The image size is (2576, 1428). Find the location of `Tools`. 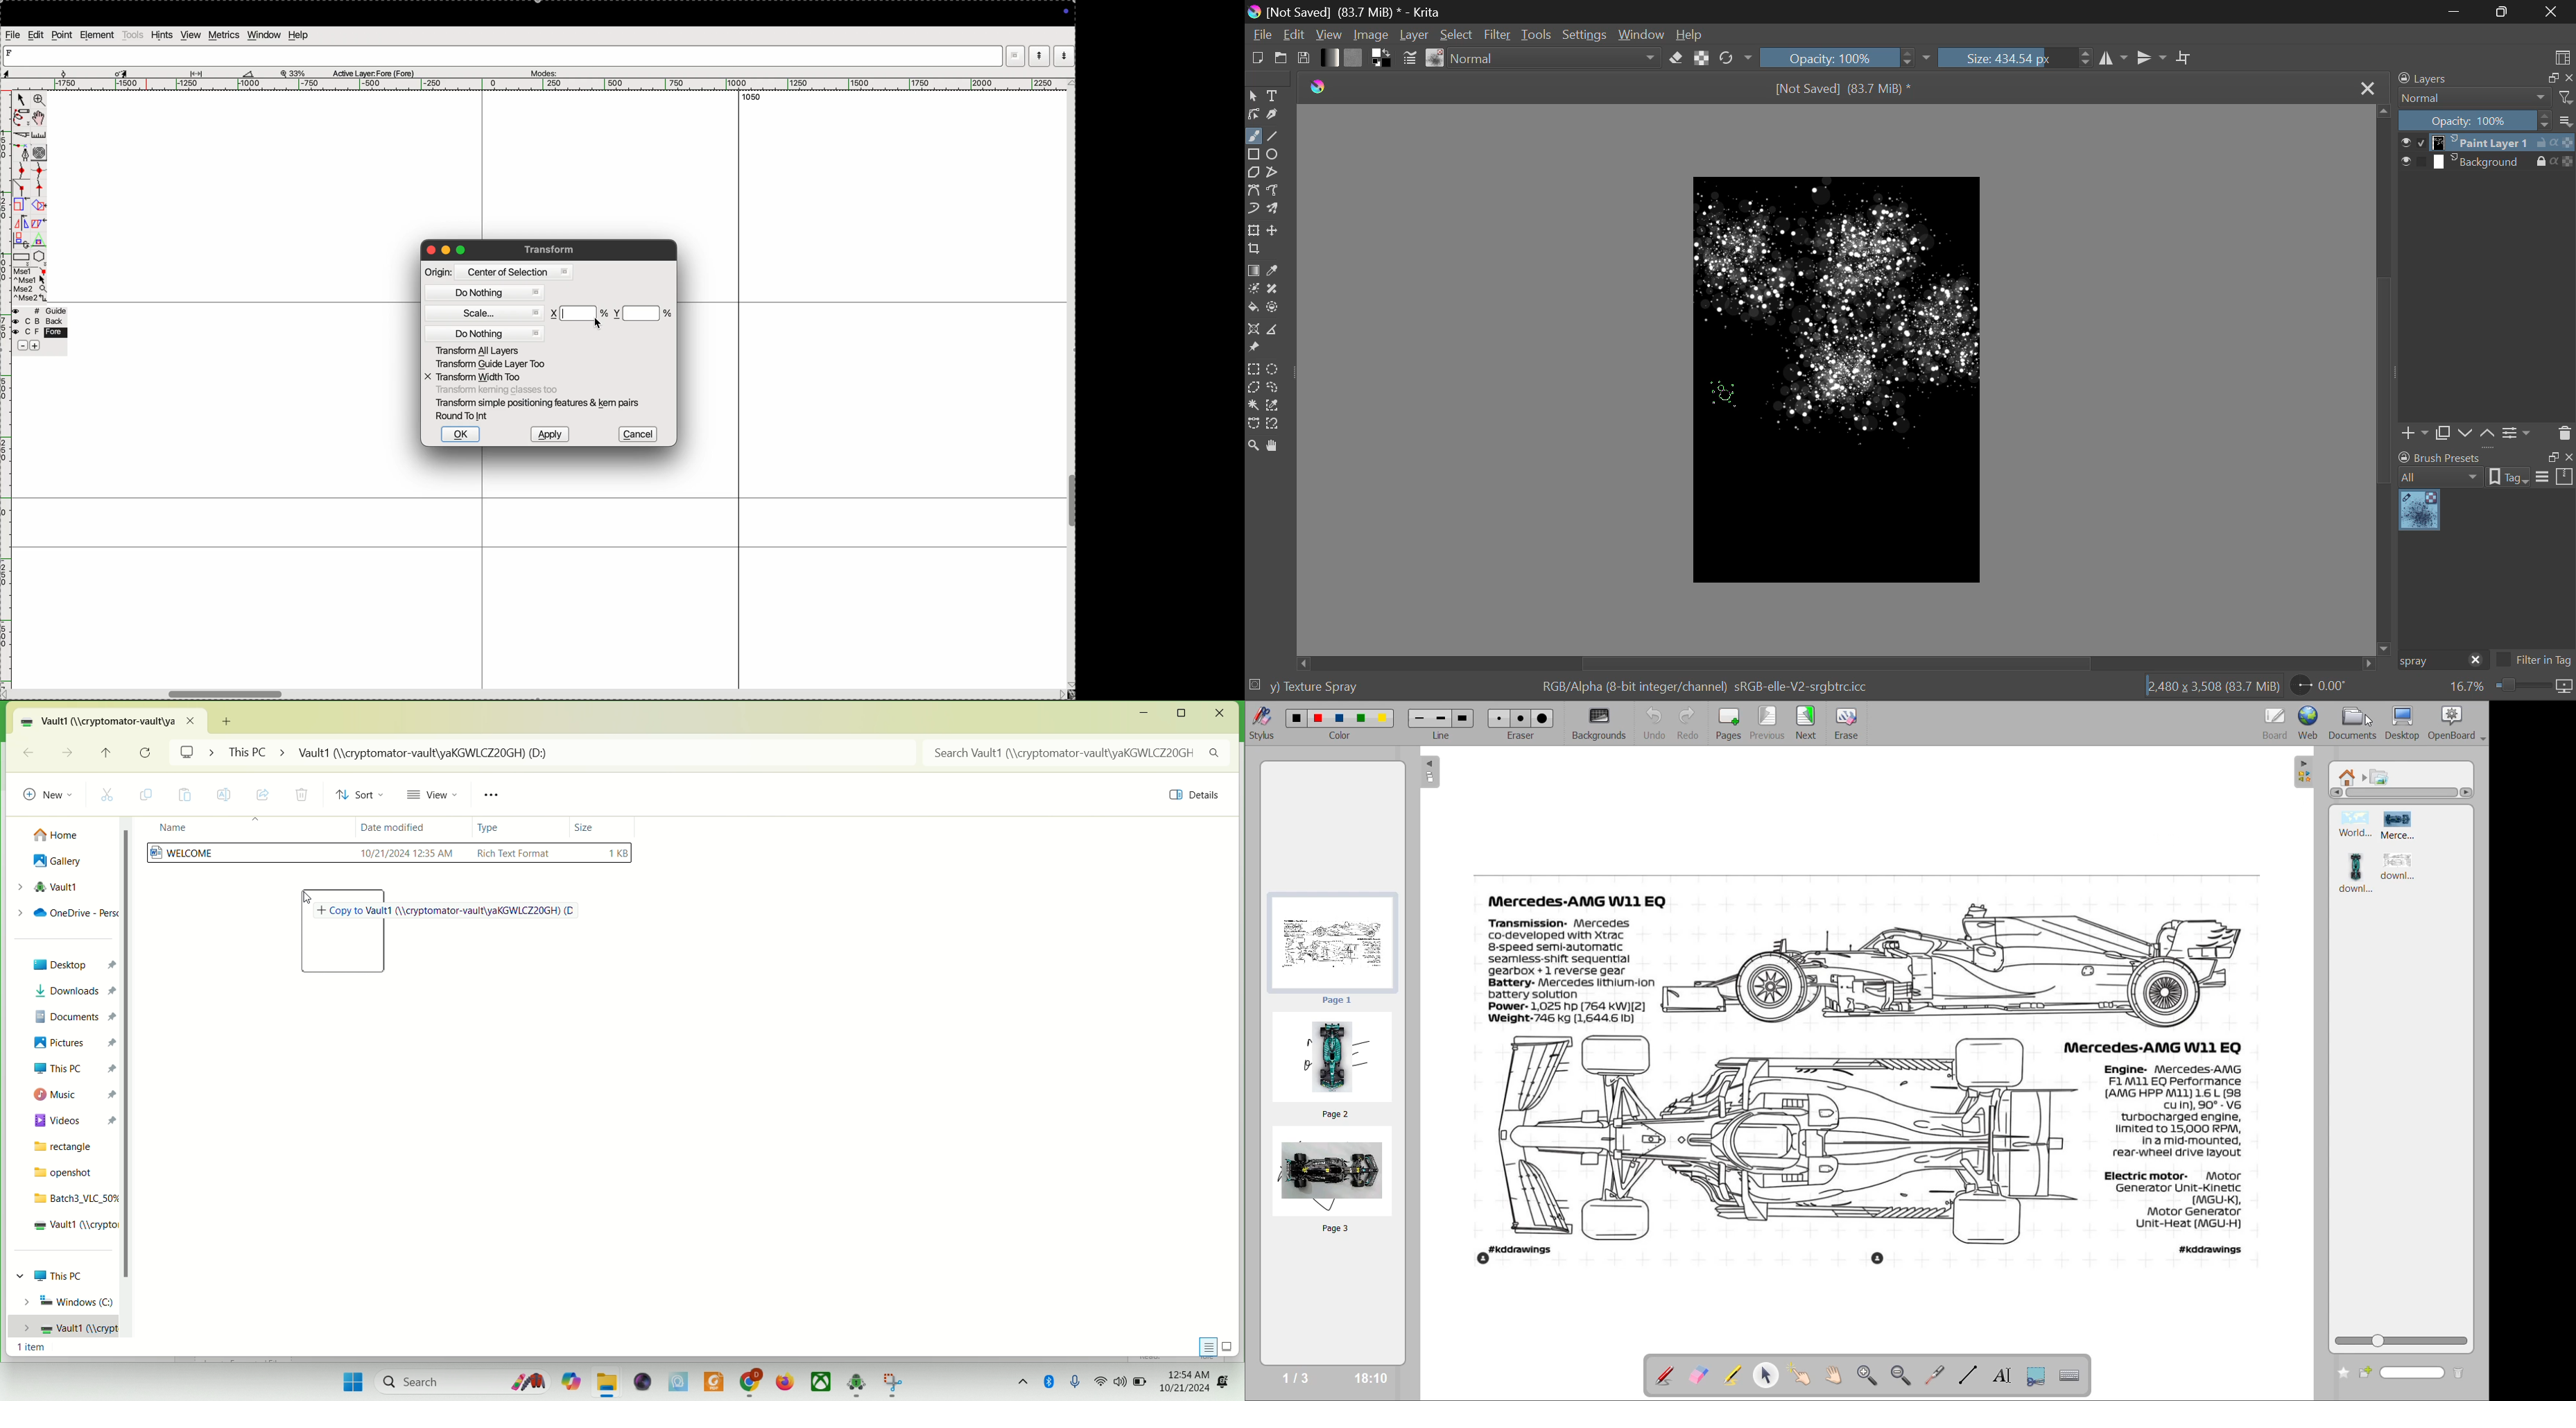

Tools is located at coordinates (1539, 34).